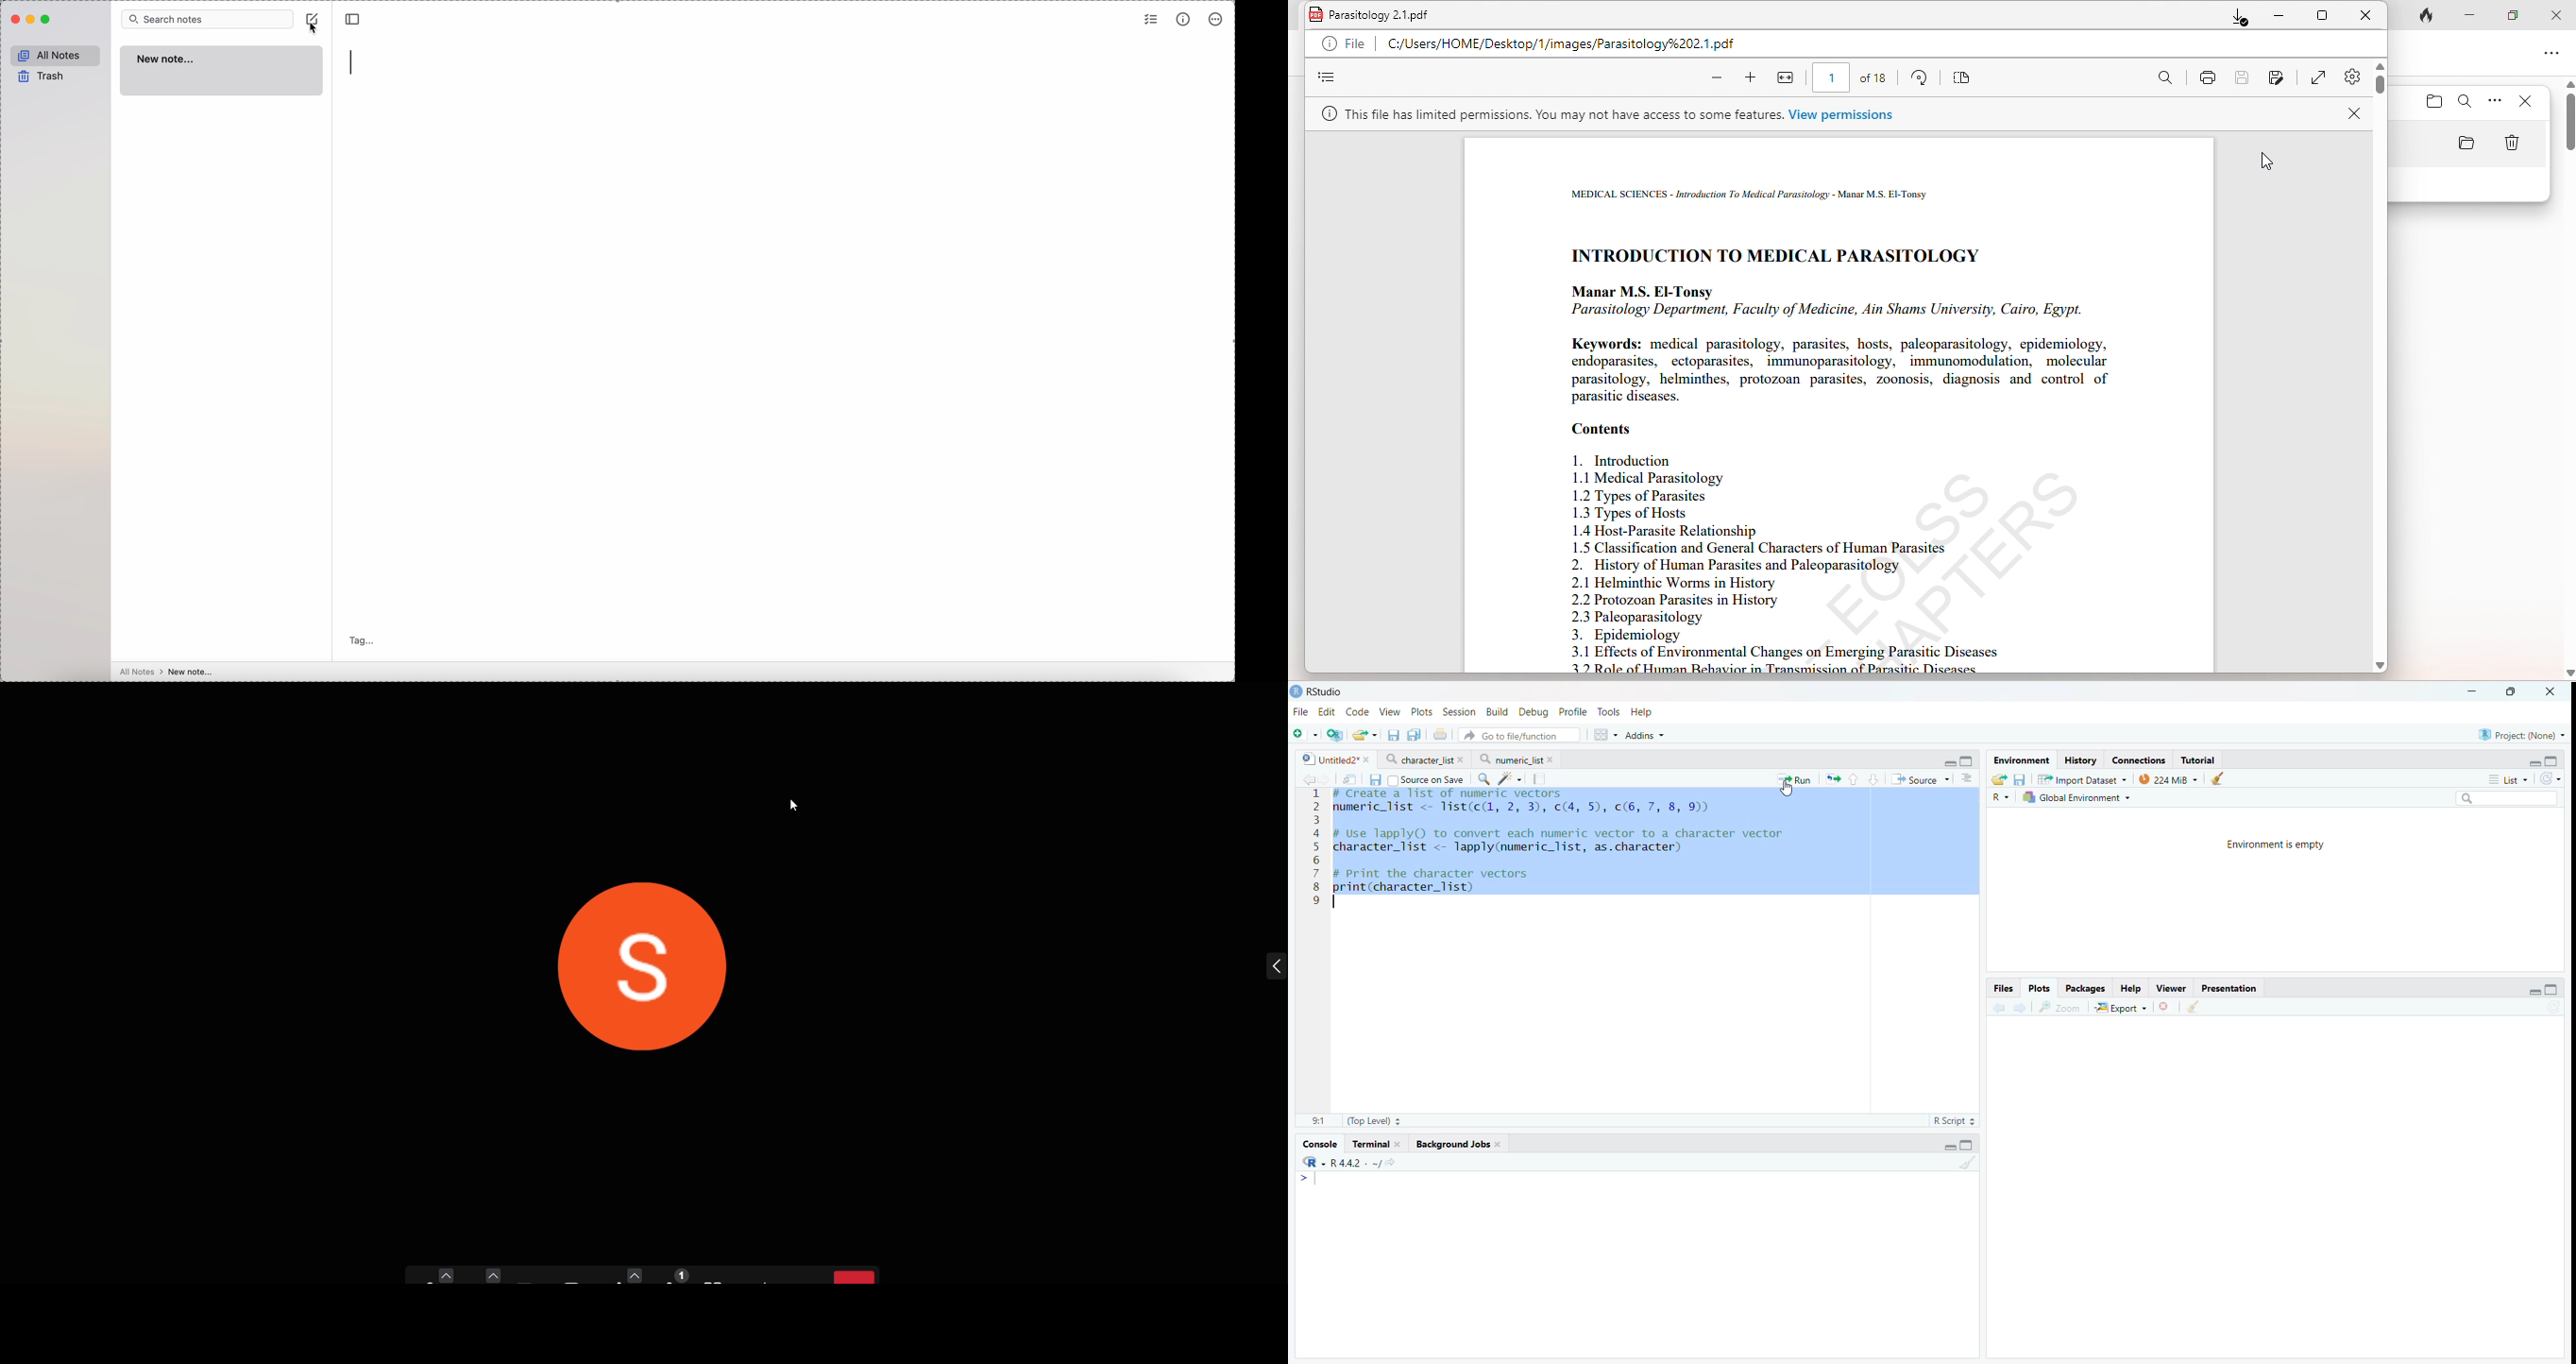 The height and width of the screenshot is (1372, 2576). What do you see at coordinates (2004, 988) in the screenshot?
I see `Files` at bounding box center [2004, 988].